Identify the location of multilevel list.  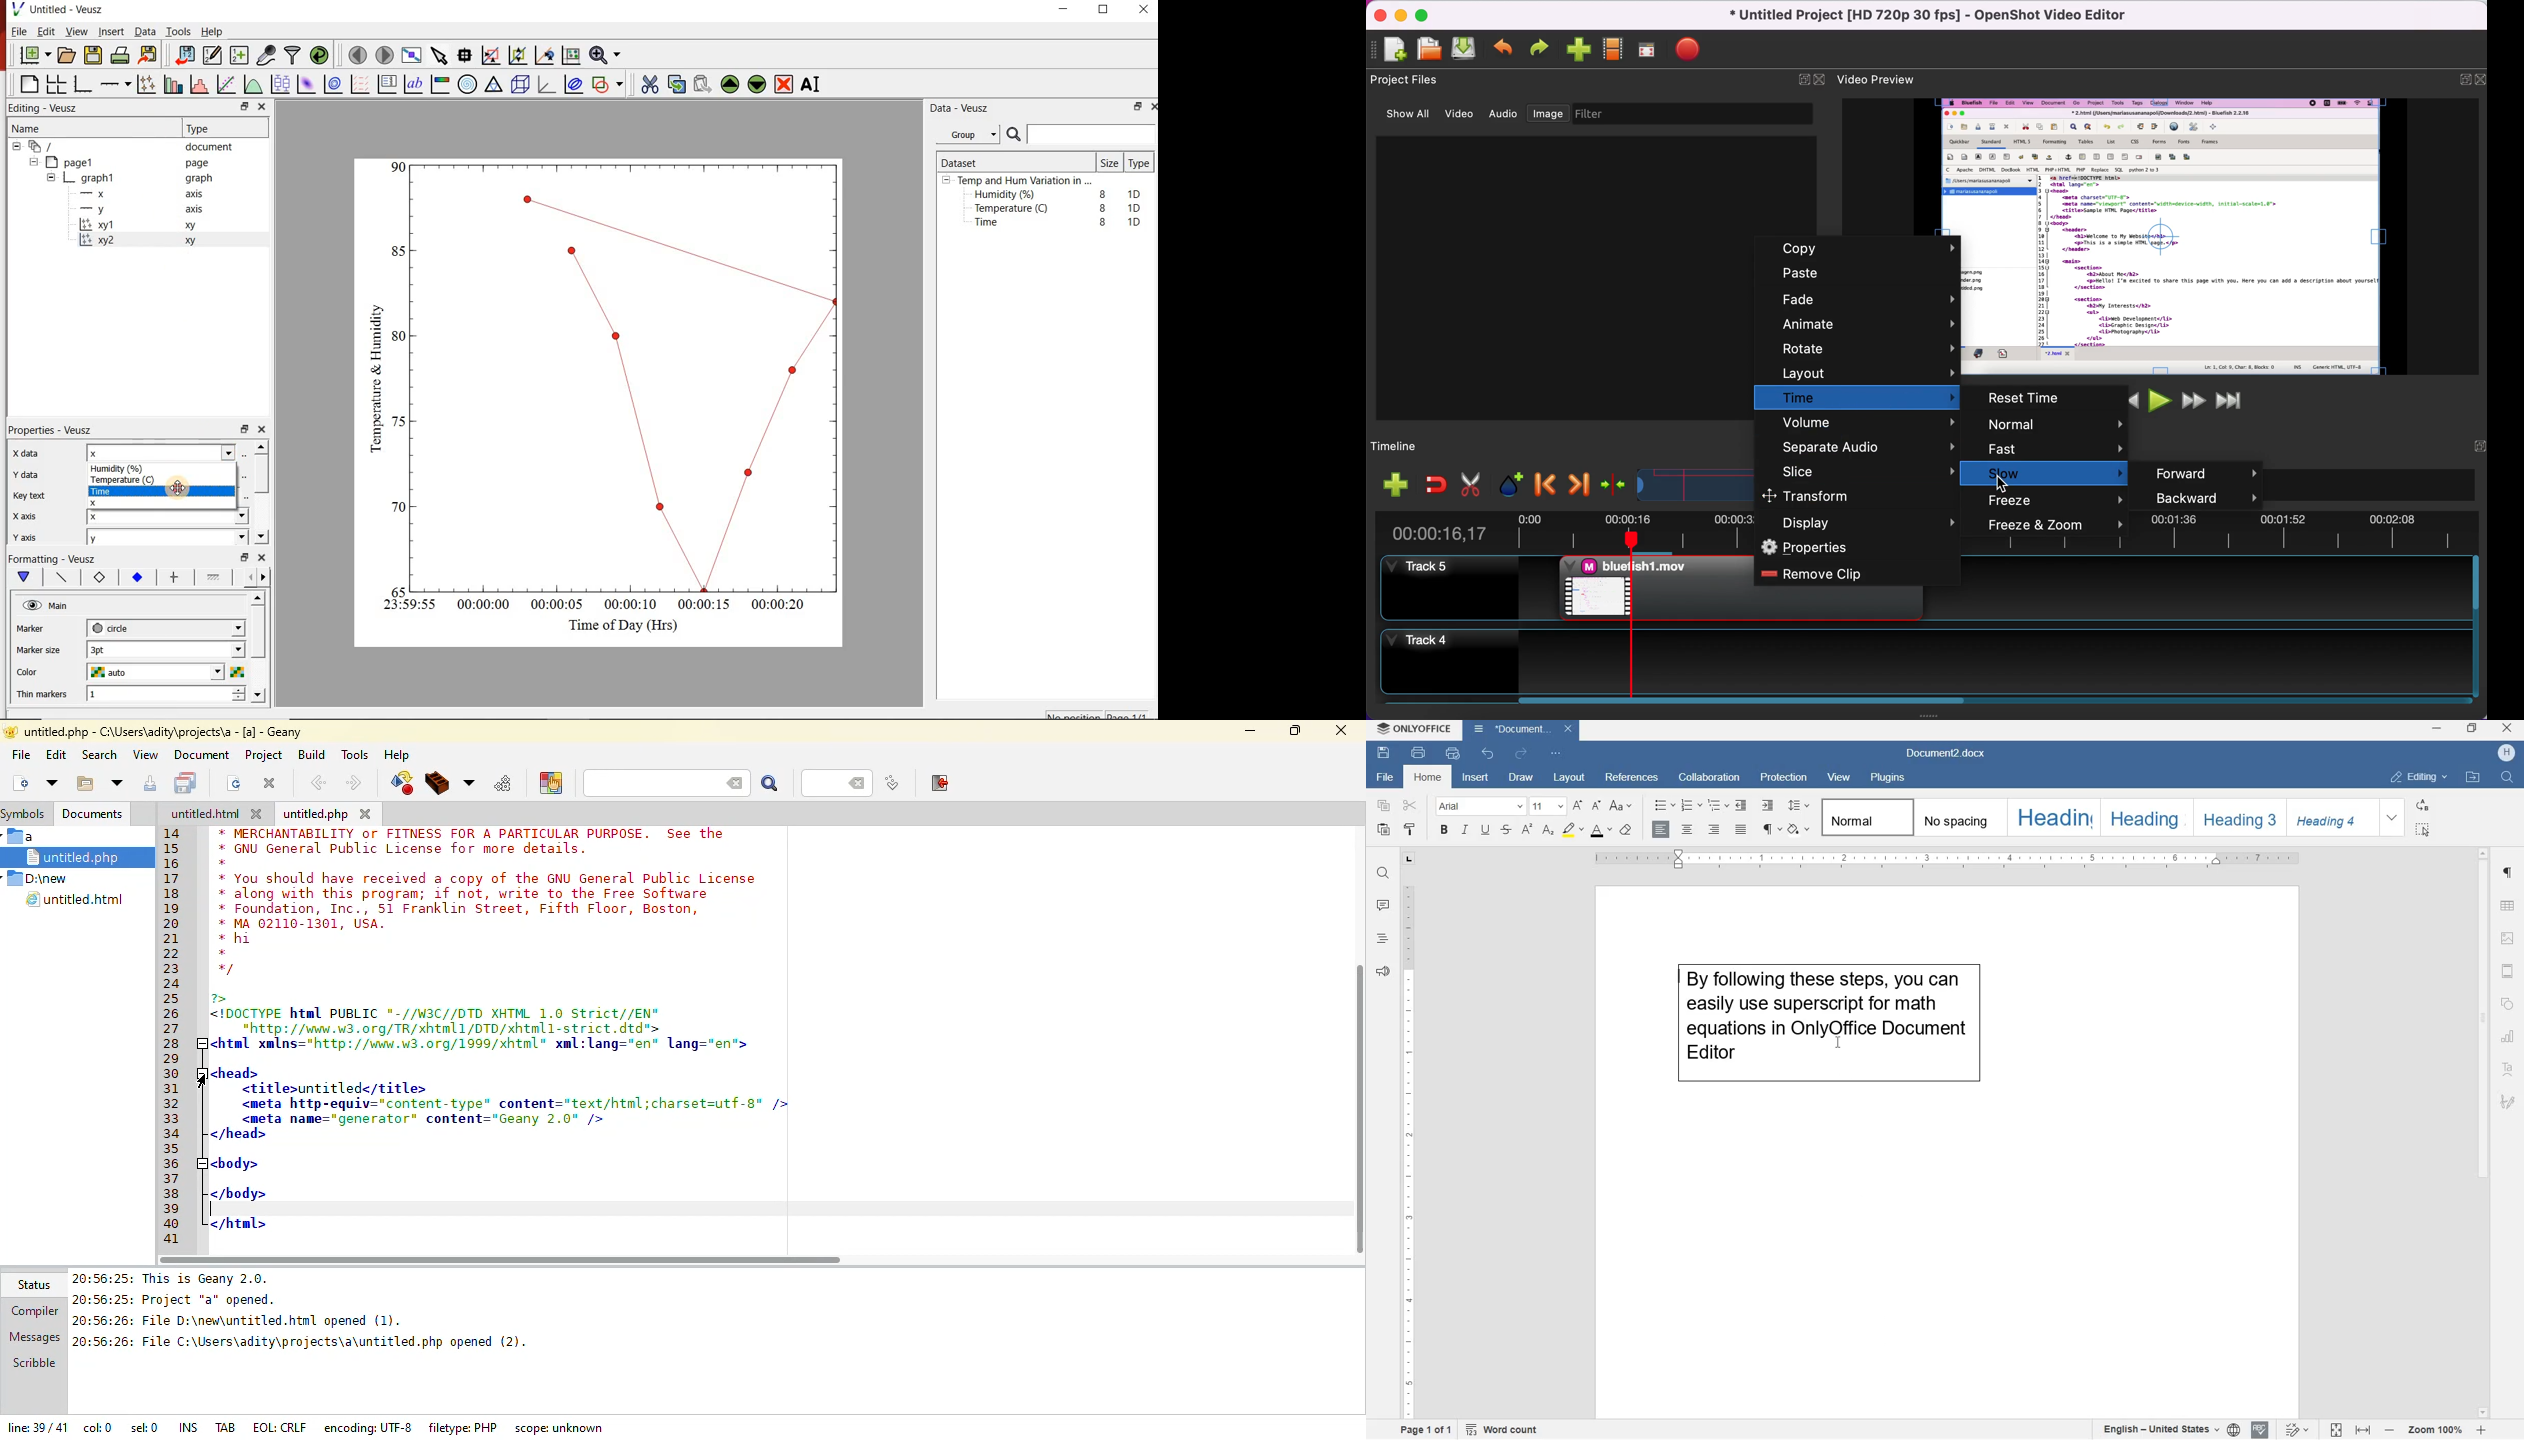
(1719, 806).